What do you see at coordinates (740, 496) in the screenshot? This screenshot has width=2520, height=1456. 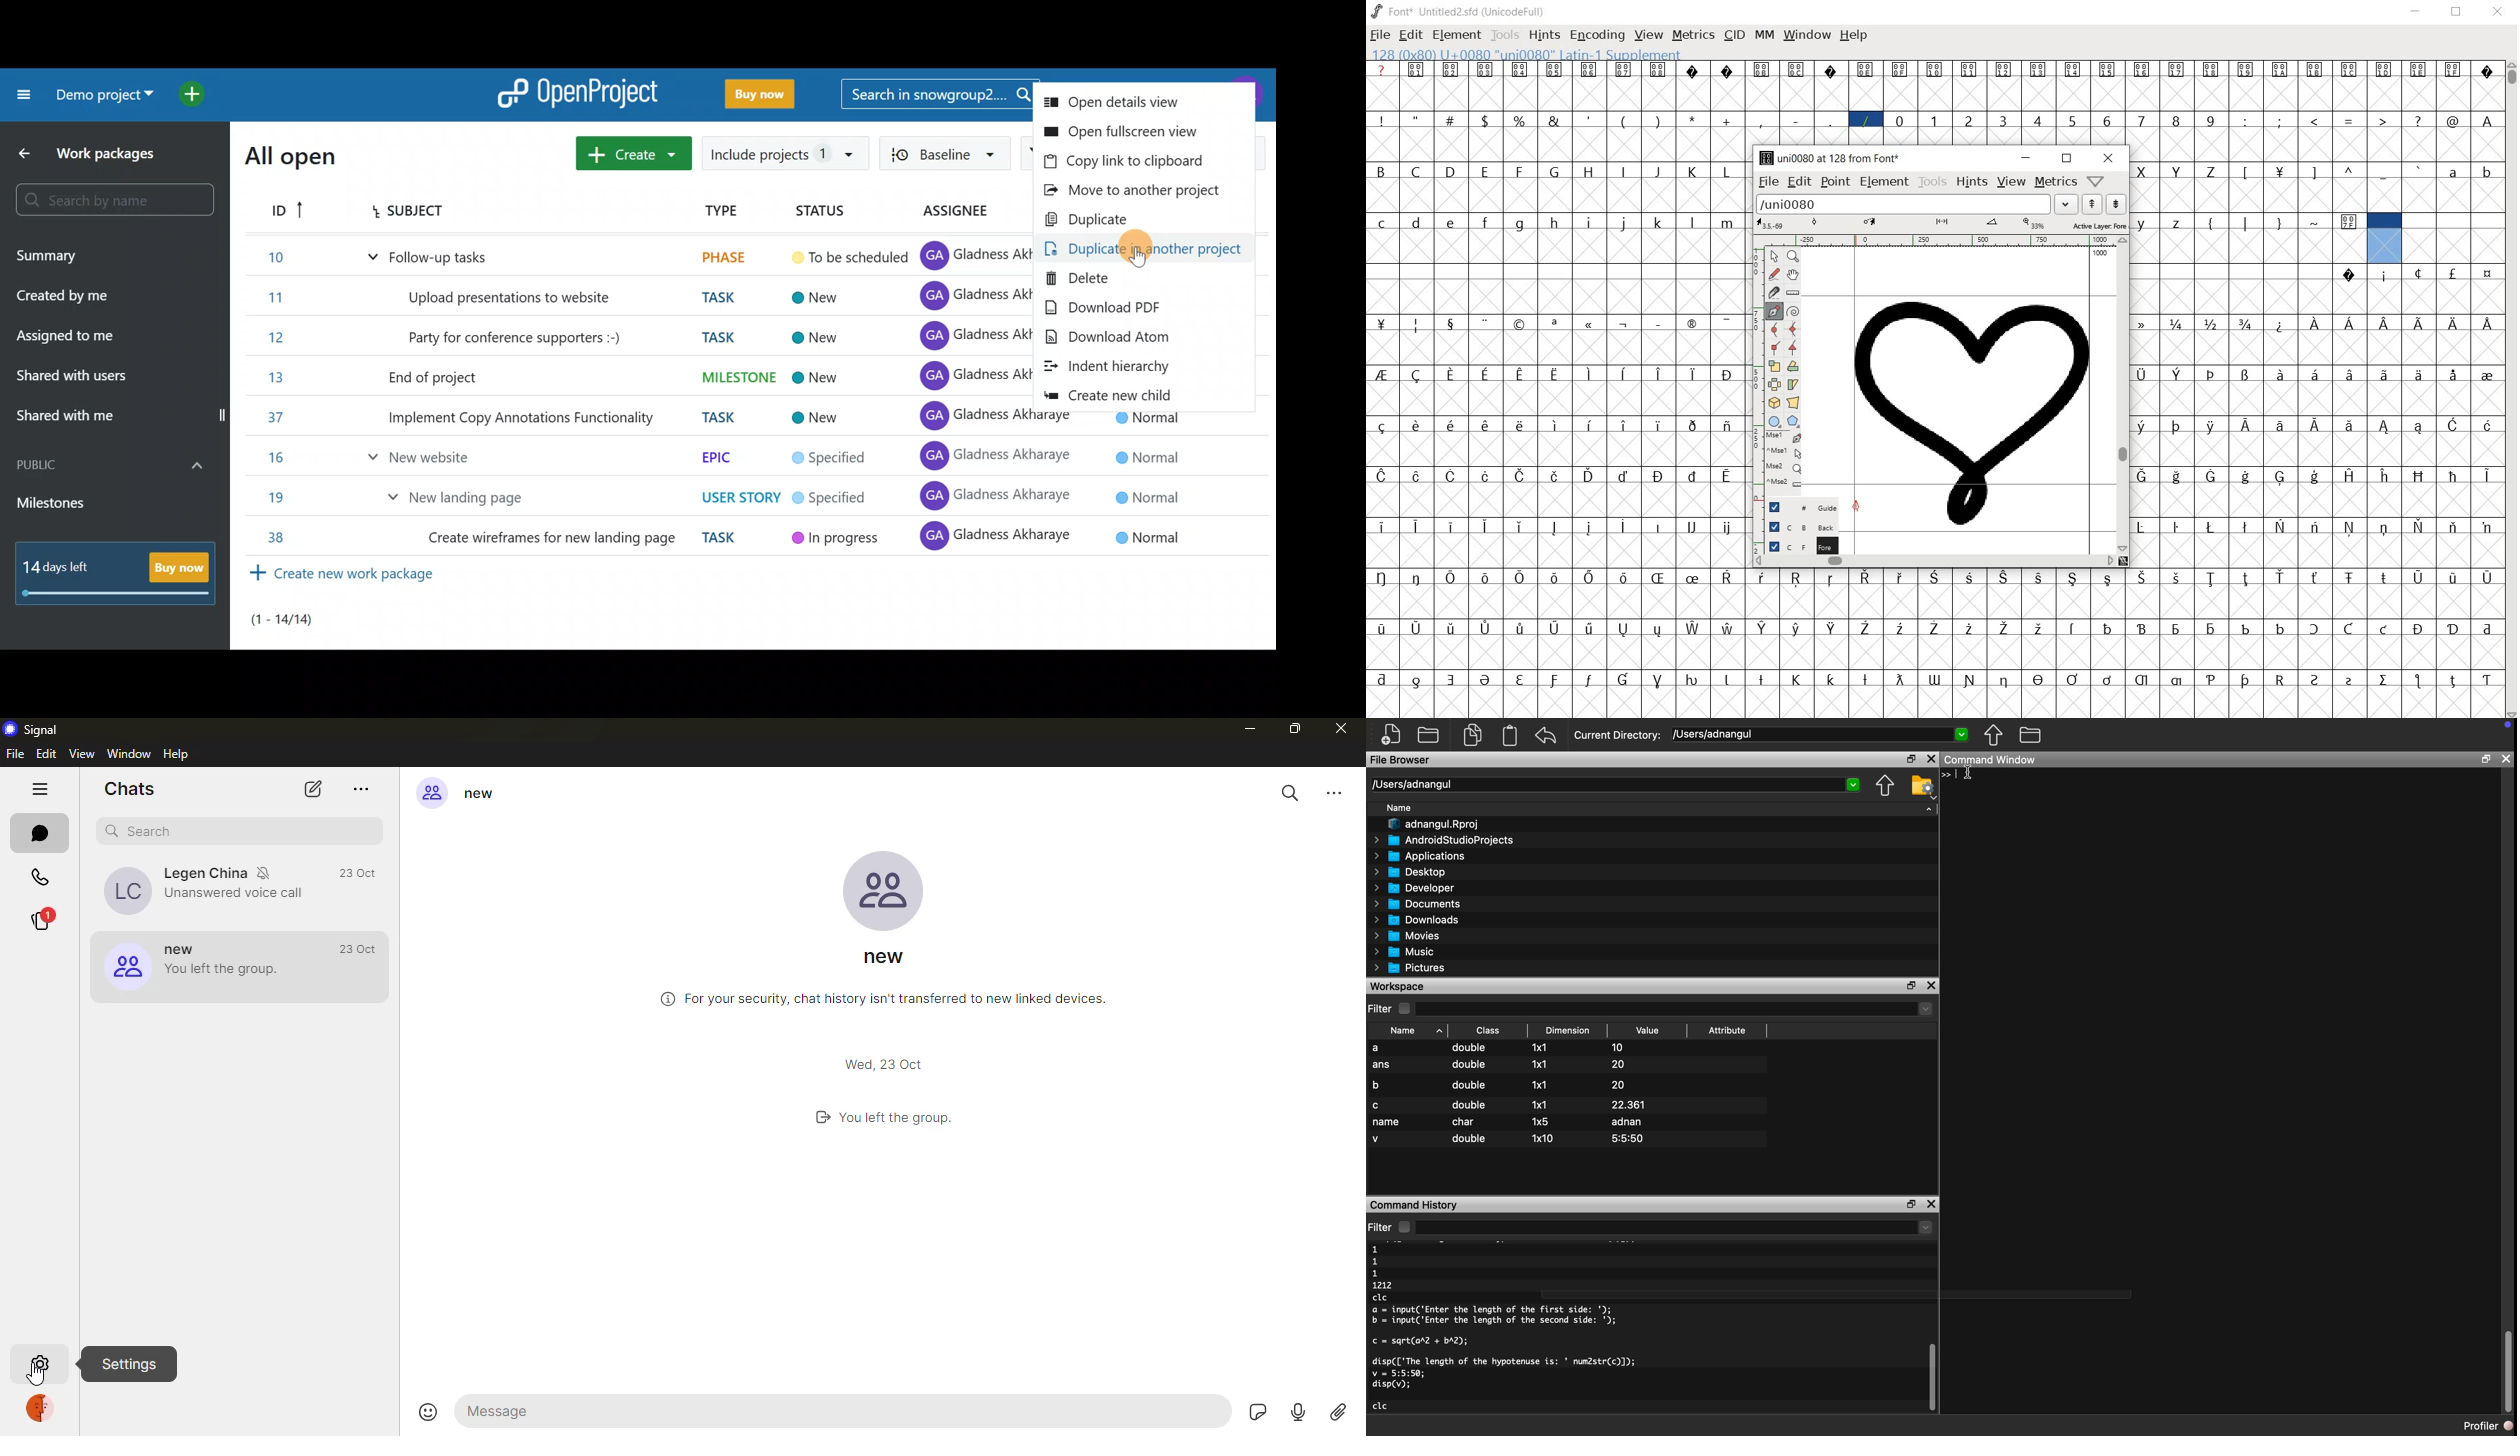 I see `USER STORY` at bounding box center [740, 496].